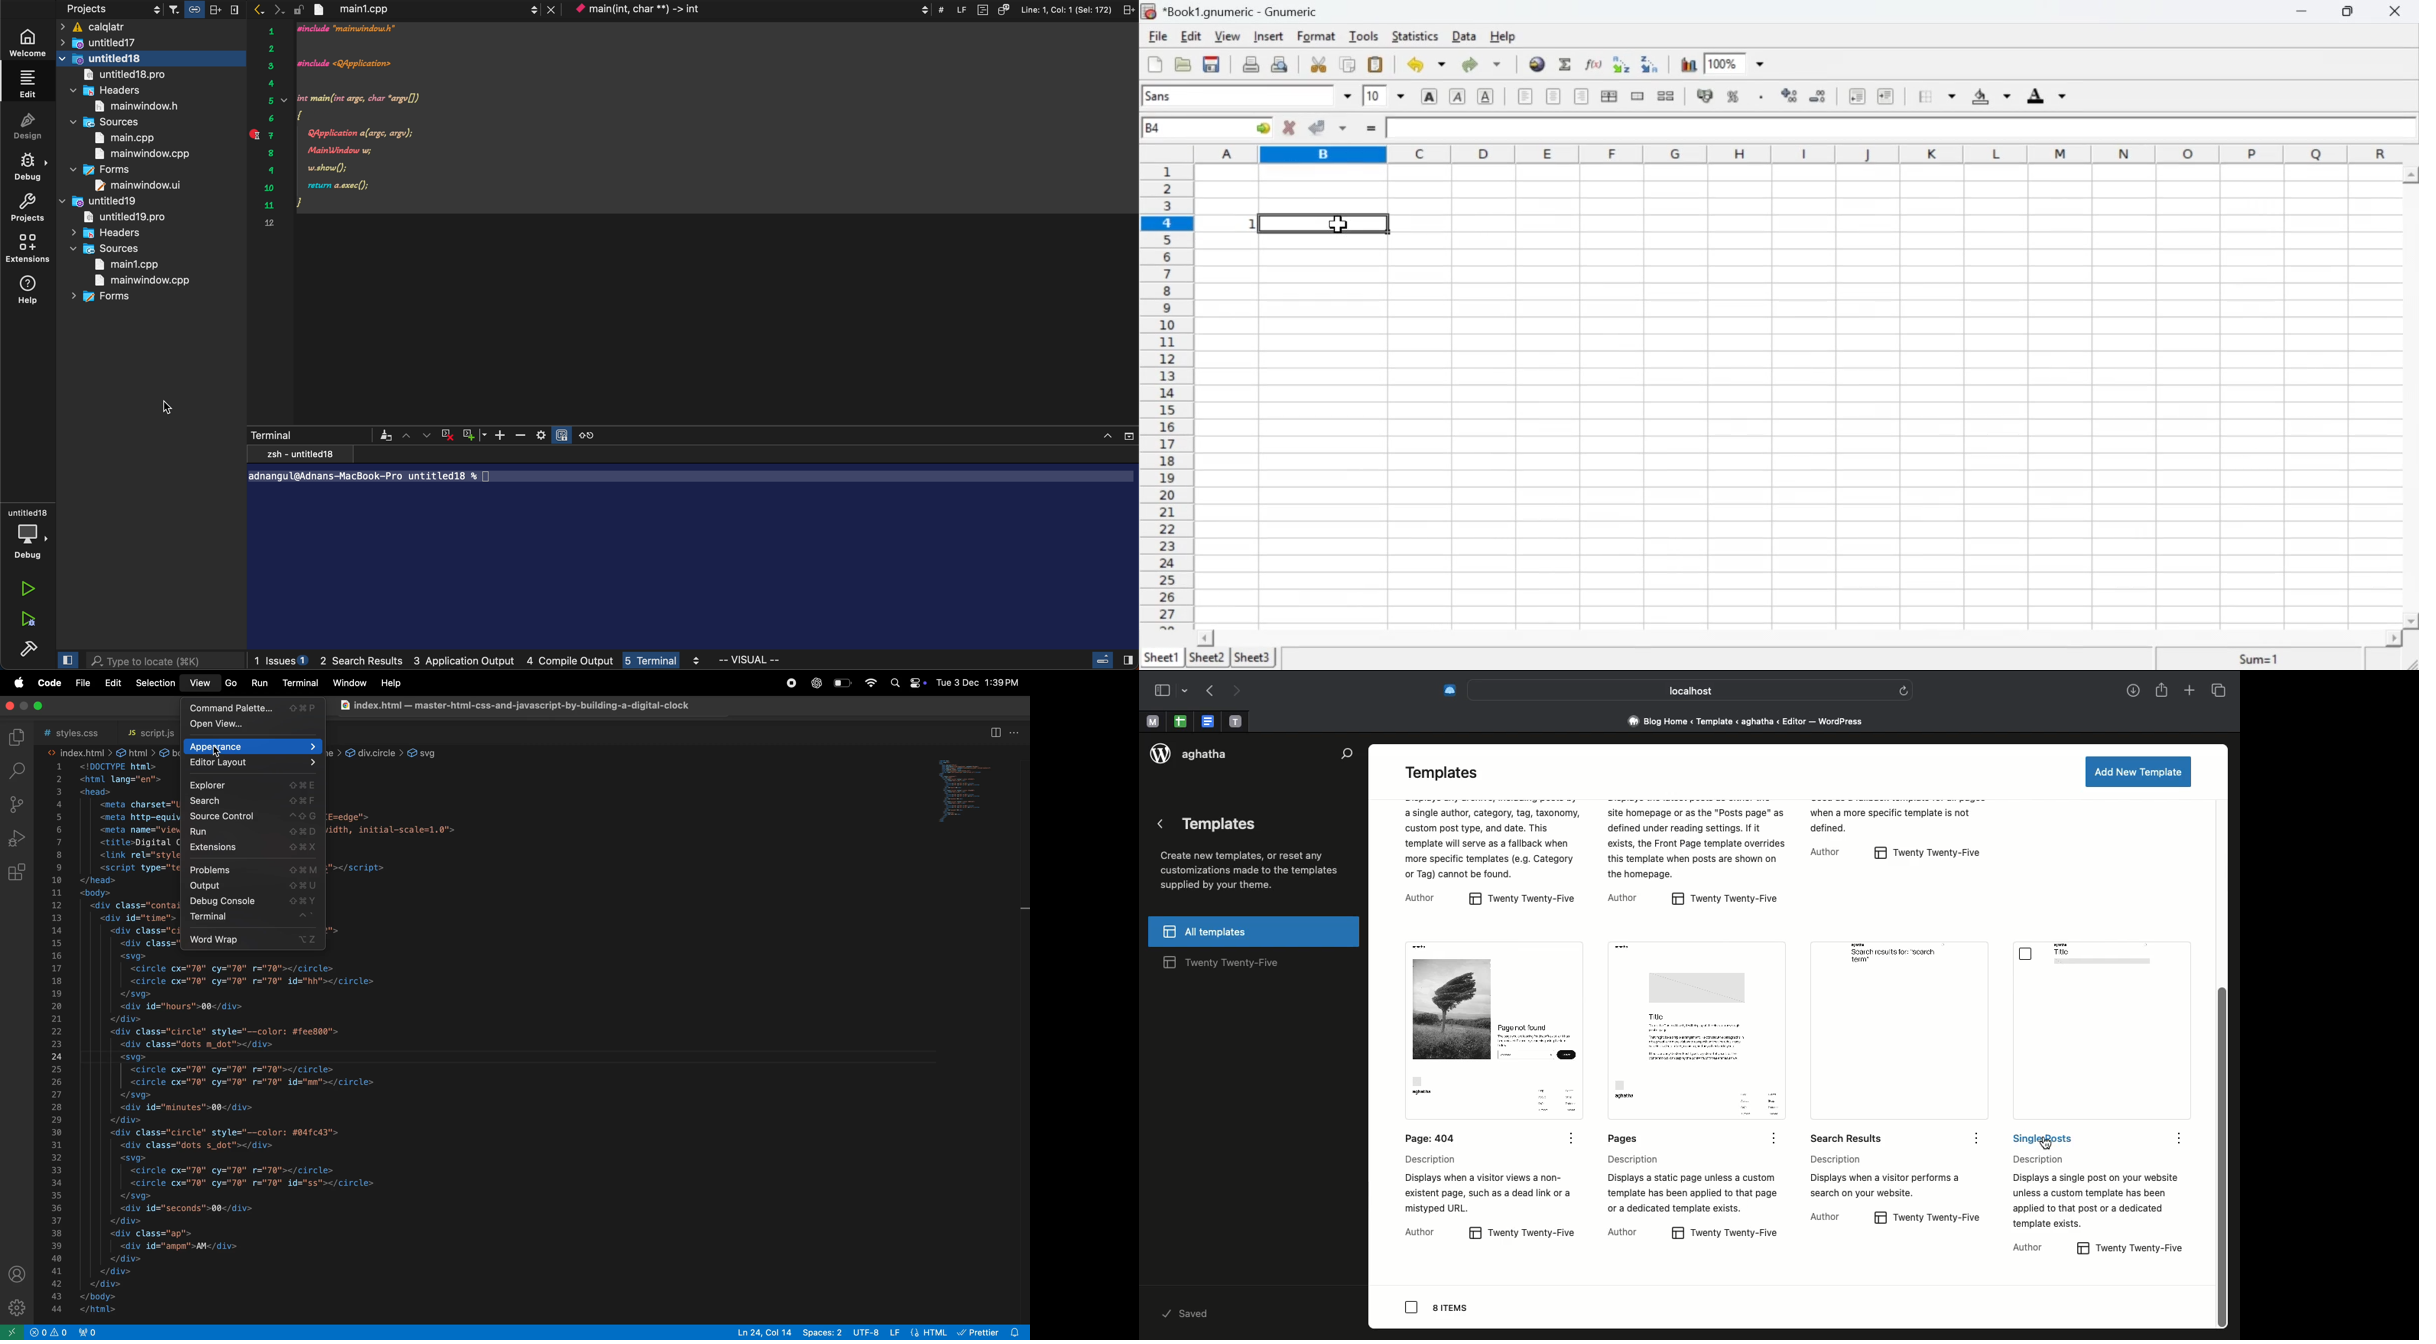  Describe the element at coordinates (1345, 755) in the screenshot. I see `Search` at that location.